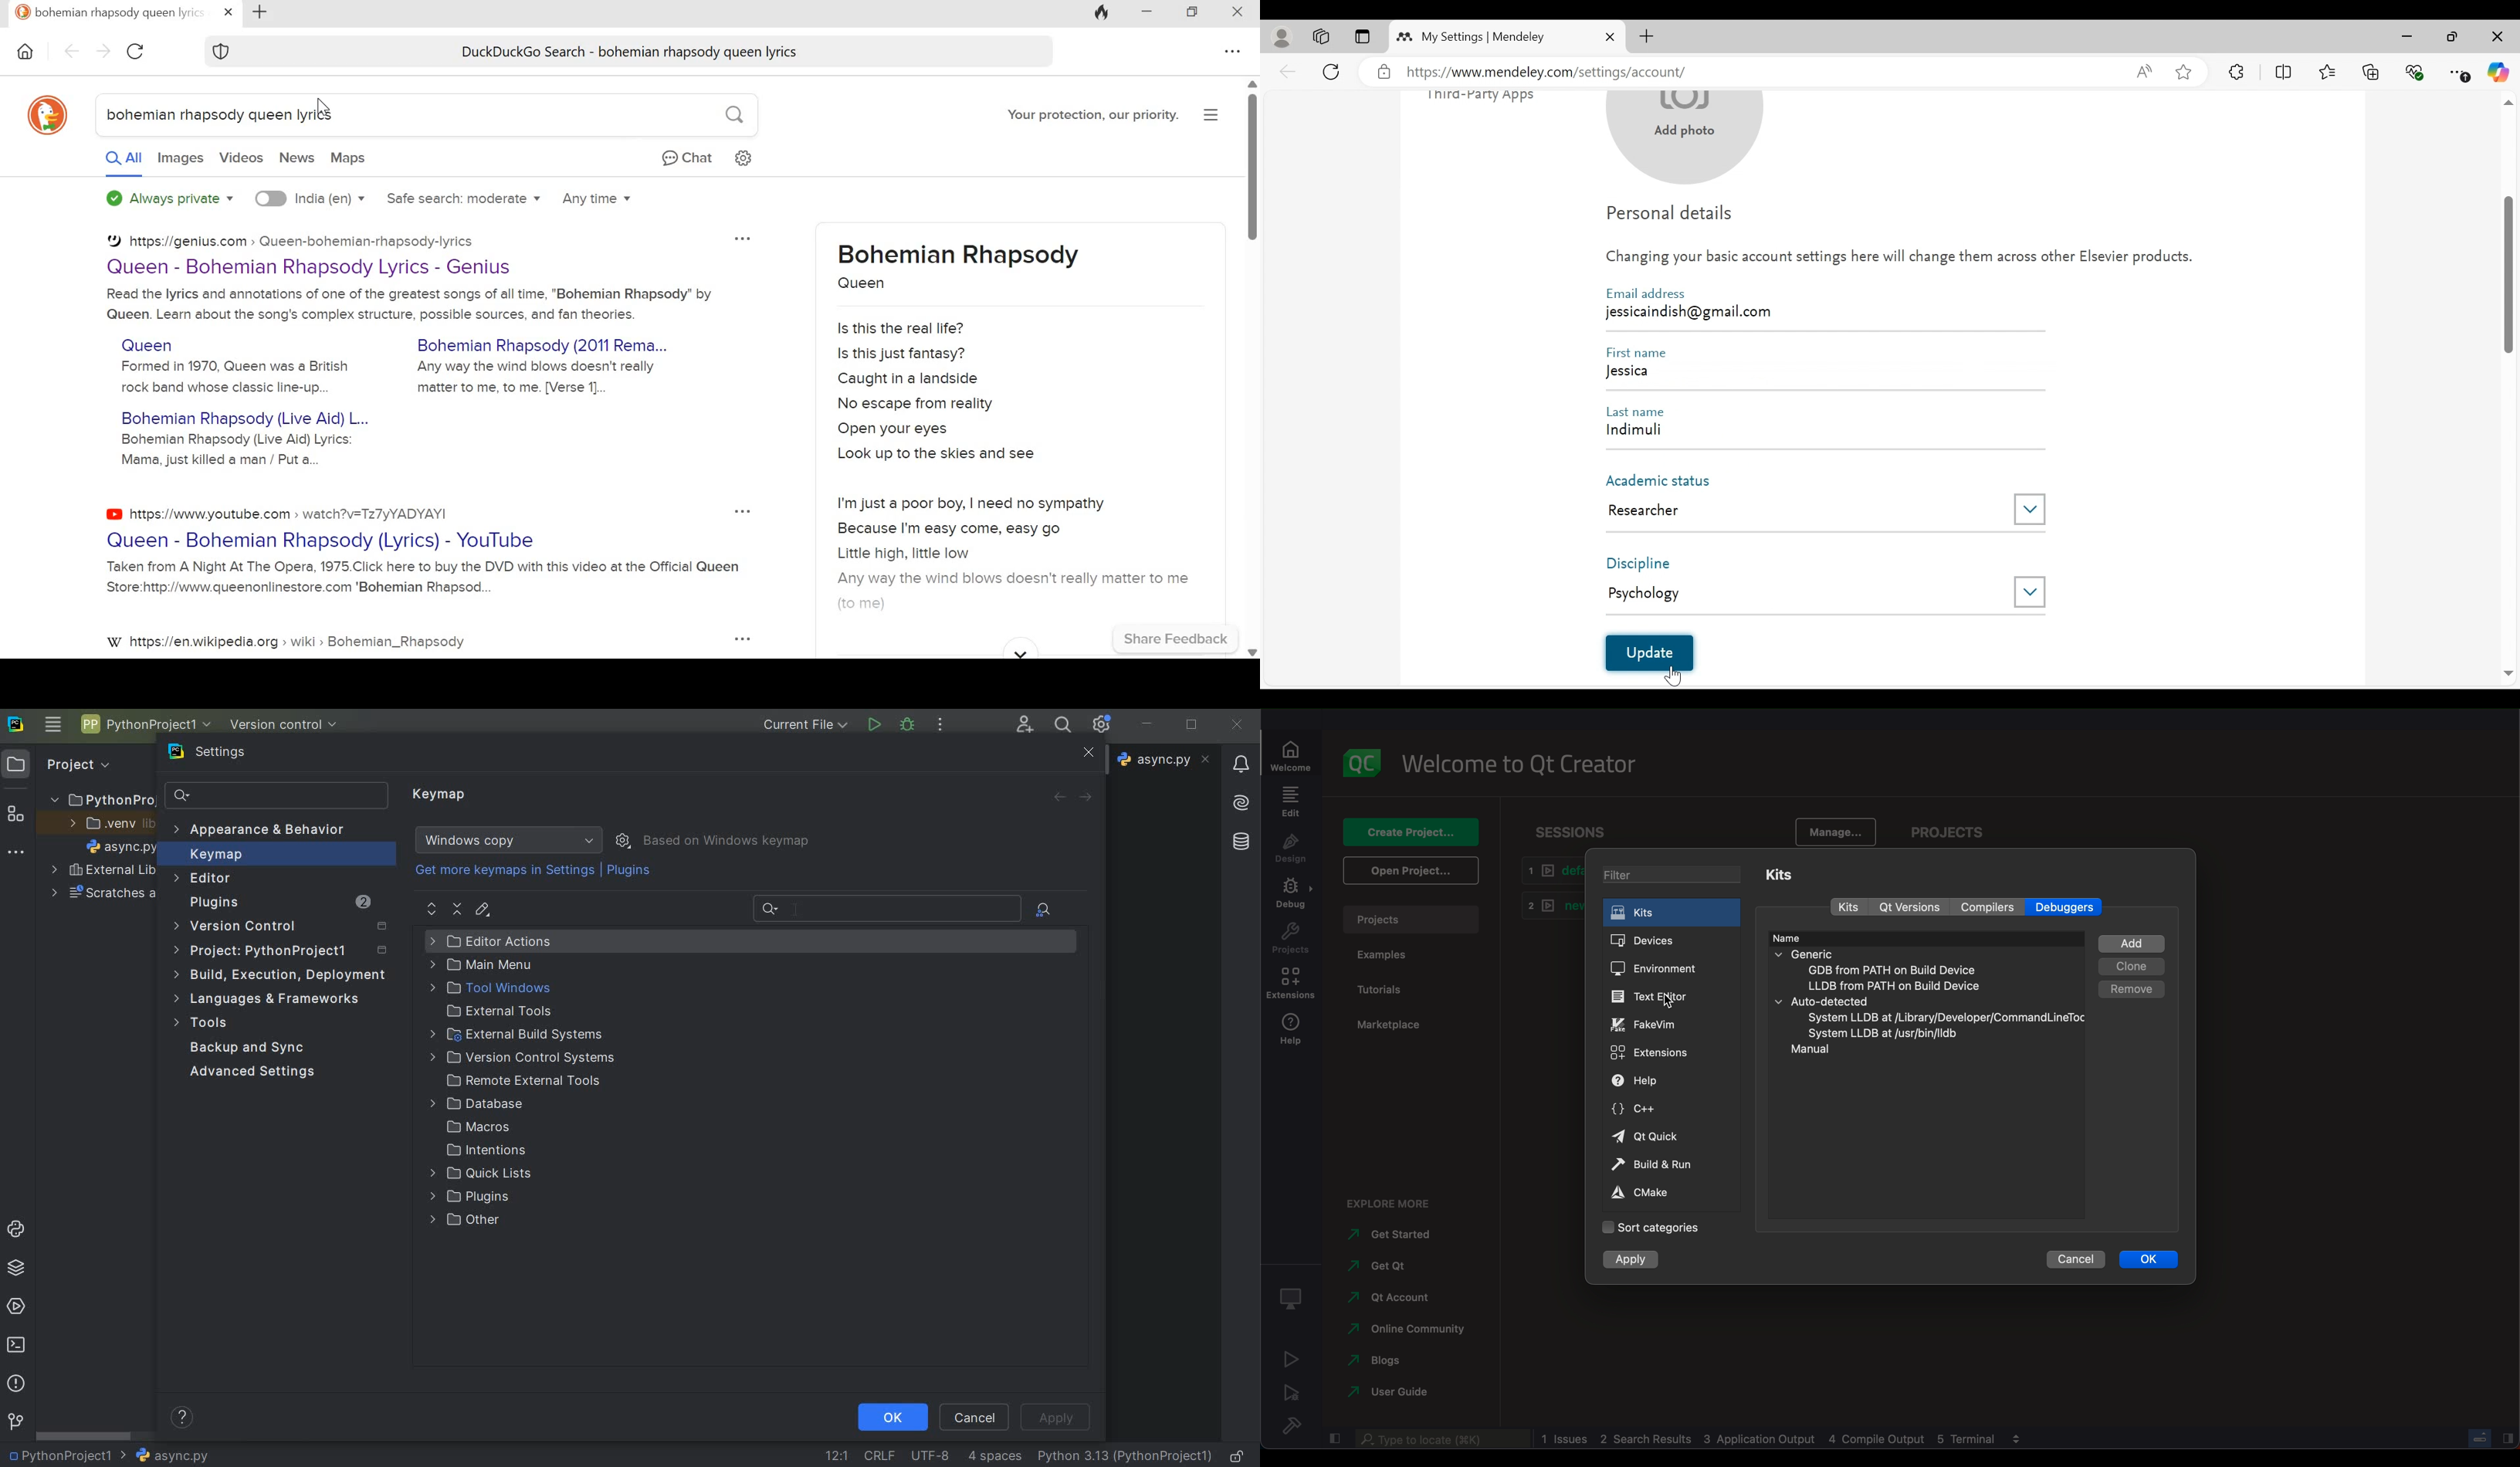 Image resolution: width=2520 pixels, height=1484 pixels. I want to click on personal, so click(1283, 37).